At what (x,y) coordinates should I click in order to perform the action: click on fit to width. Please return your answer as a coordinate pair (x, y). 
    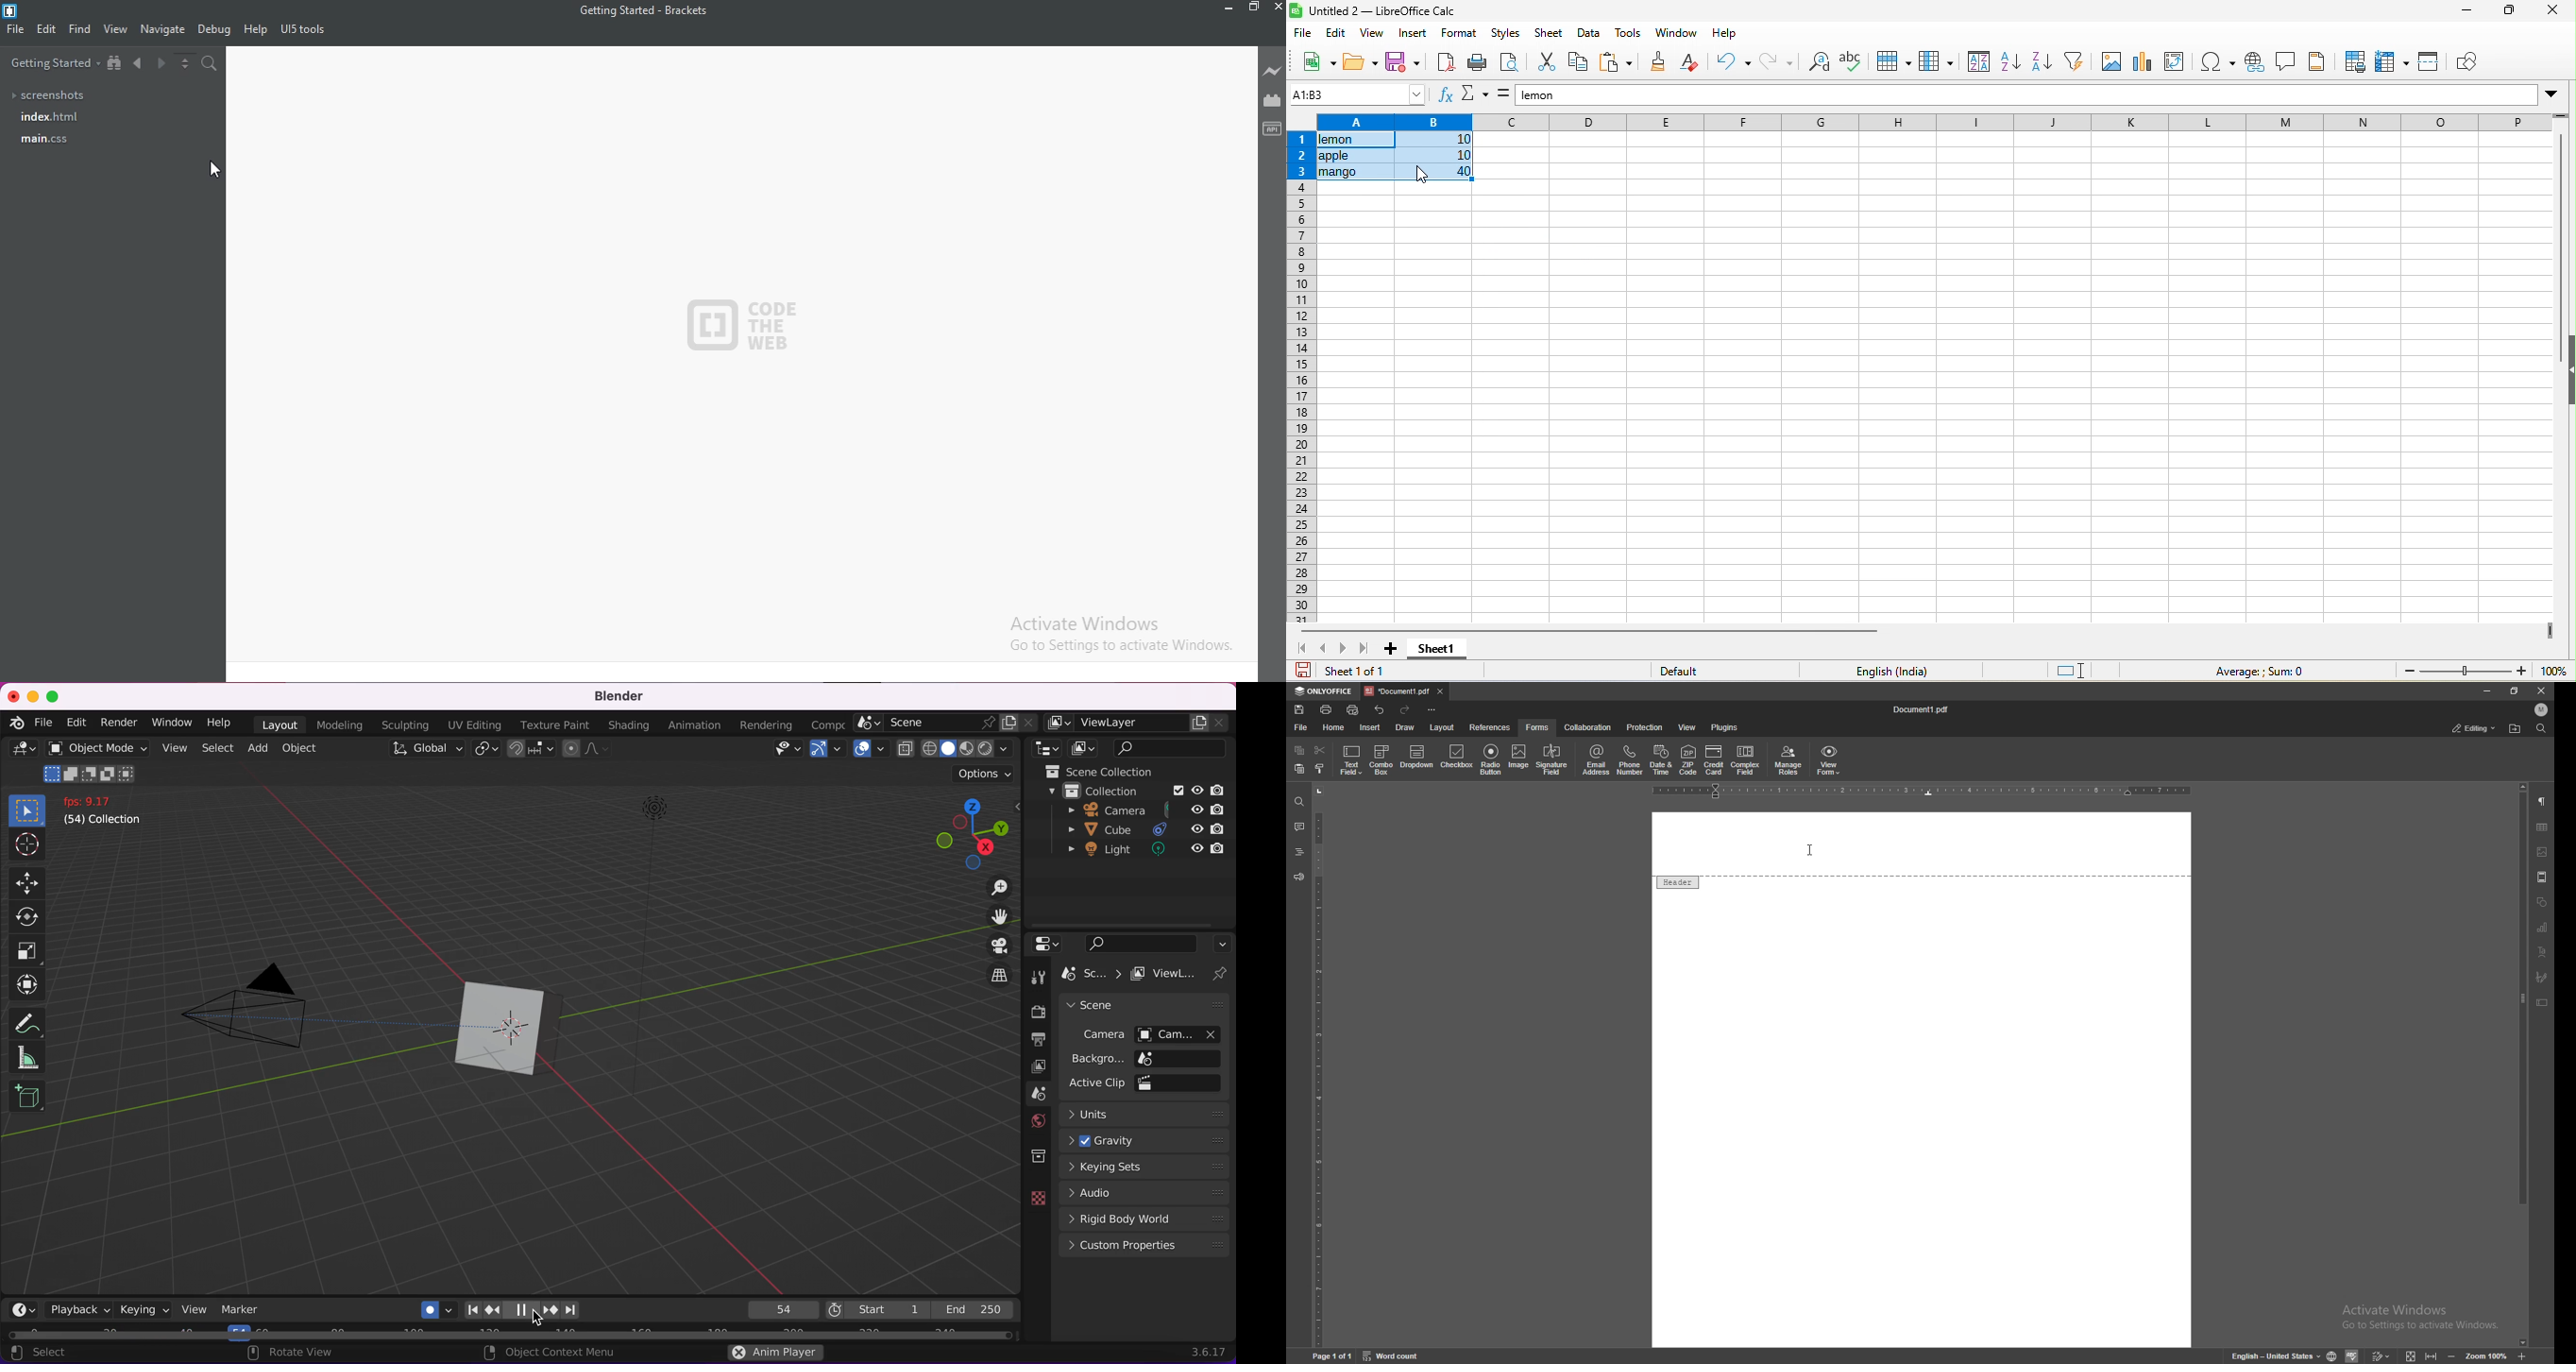
    Looking at the image, I should click on (2432, 1356).